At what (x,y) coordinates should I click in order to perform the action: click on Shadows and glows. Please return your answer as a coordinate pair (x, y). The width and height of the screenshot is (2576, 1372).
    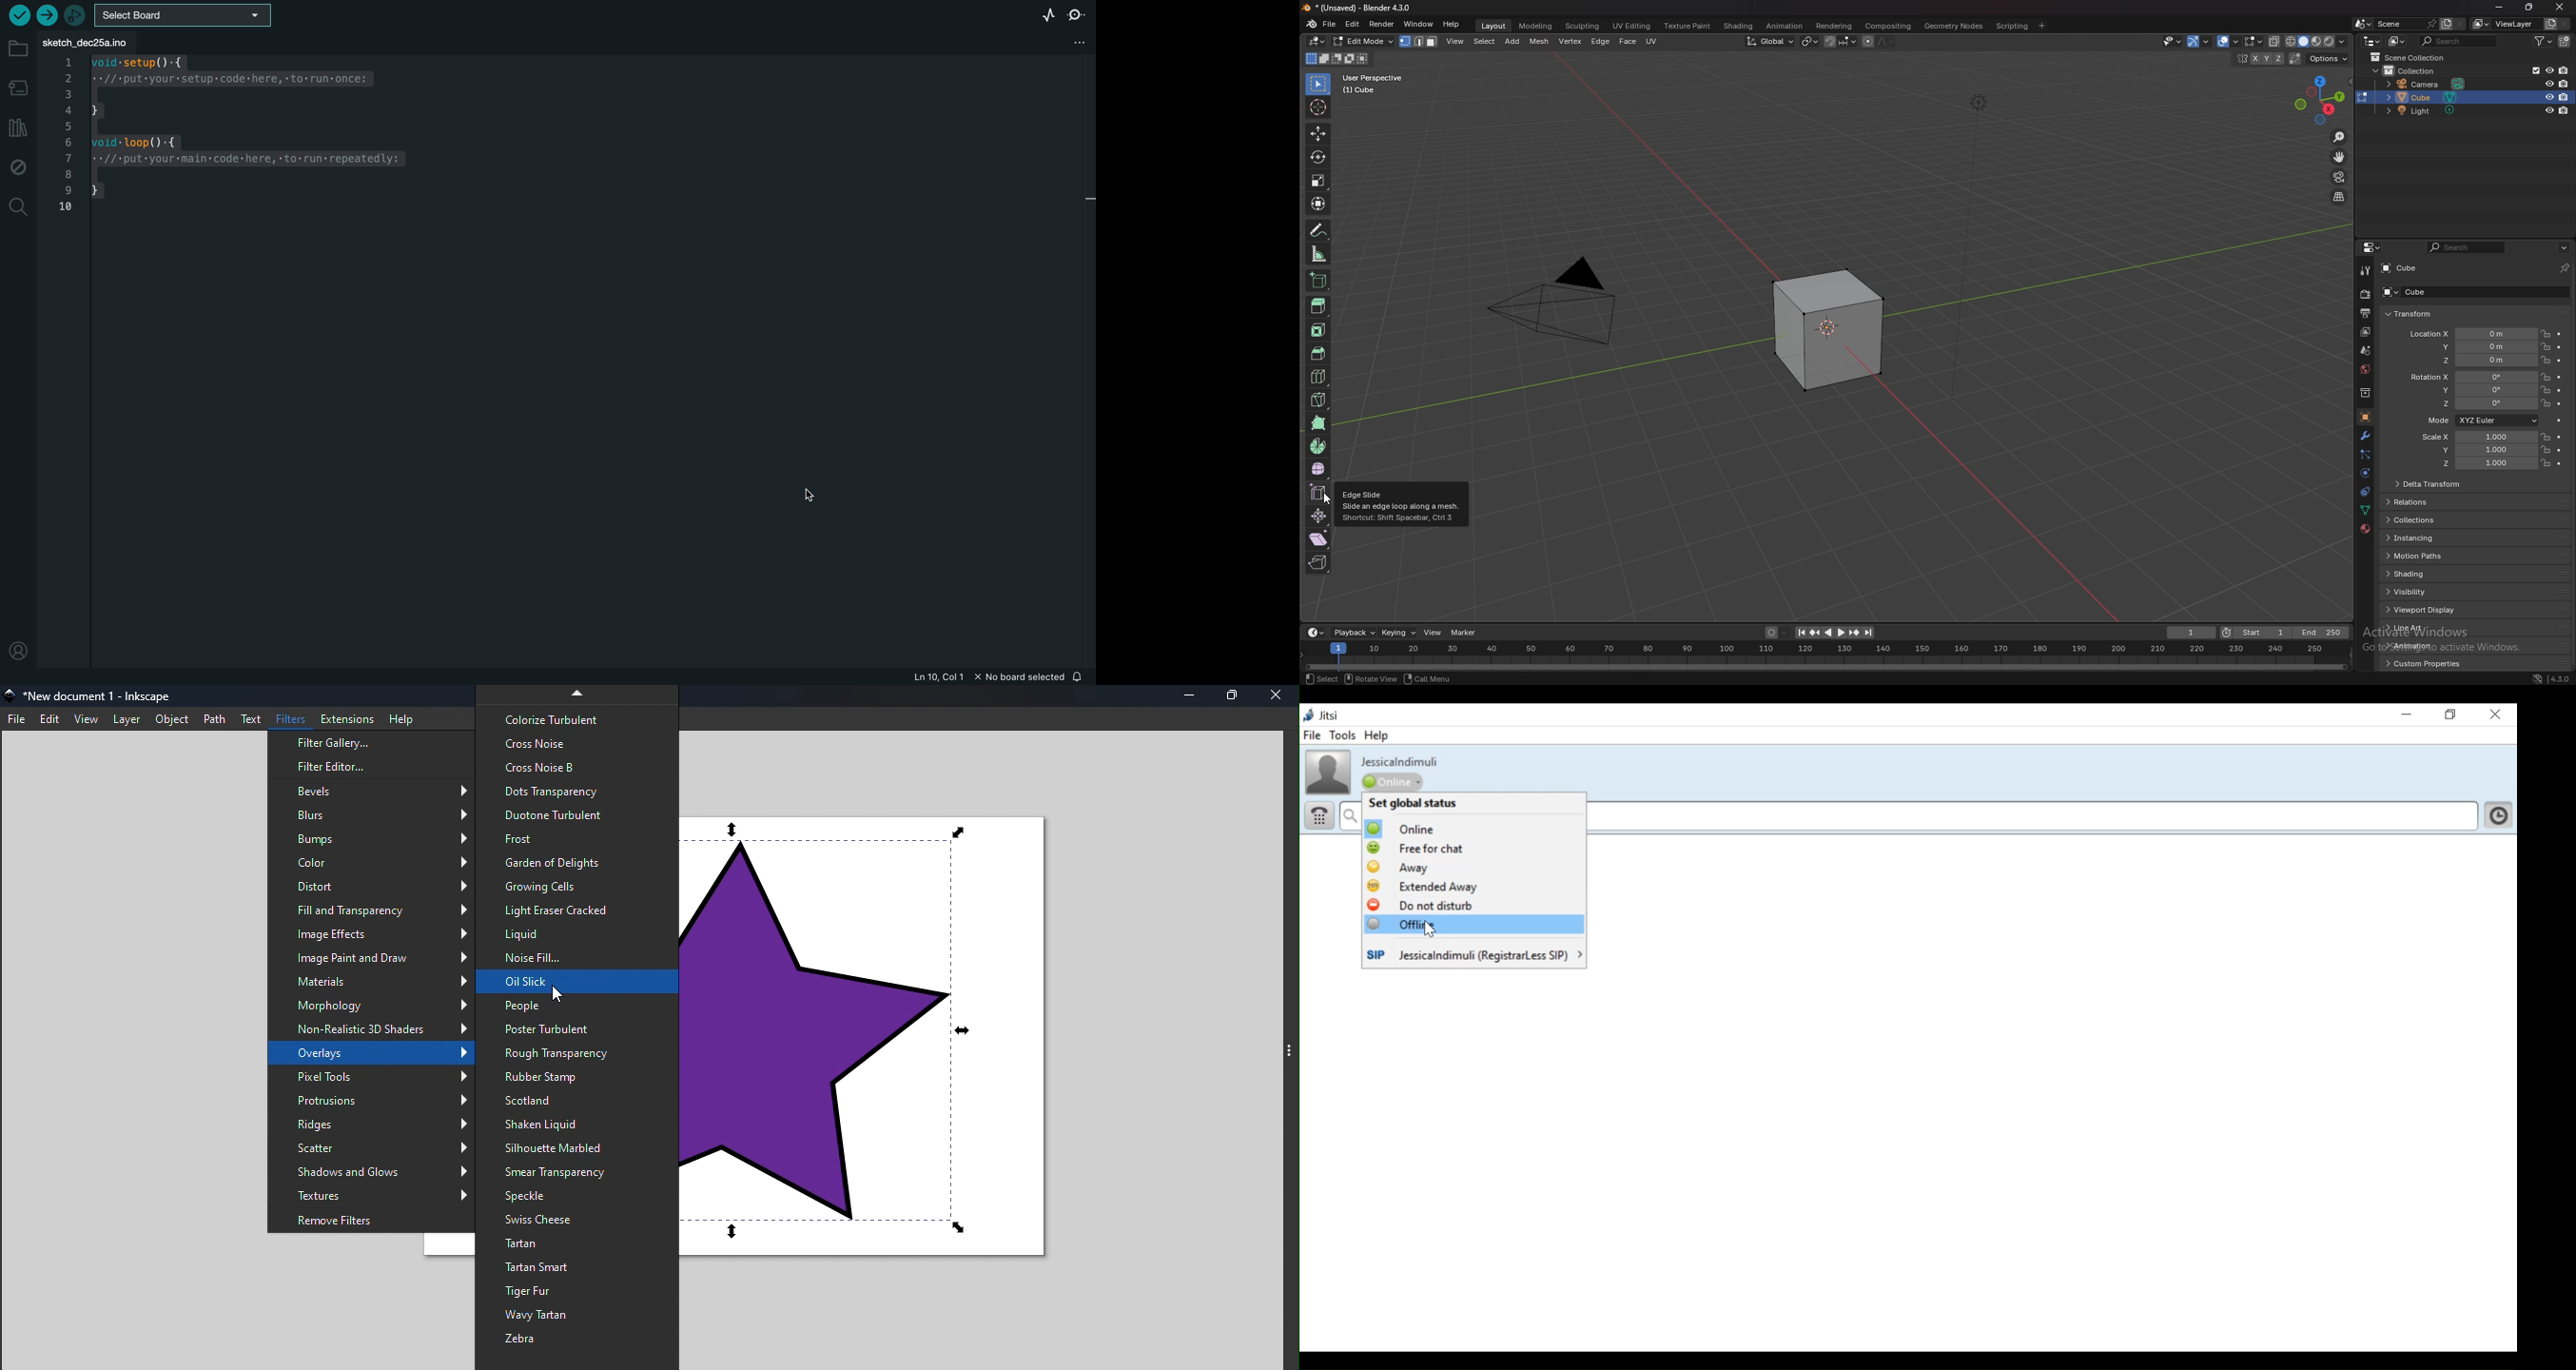
    Looking at the image, I should click on (373, 1172).